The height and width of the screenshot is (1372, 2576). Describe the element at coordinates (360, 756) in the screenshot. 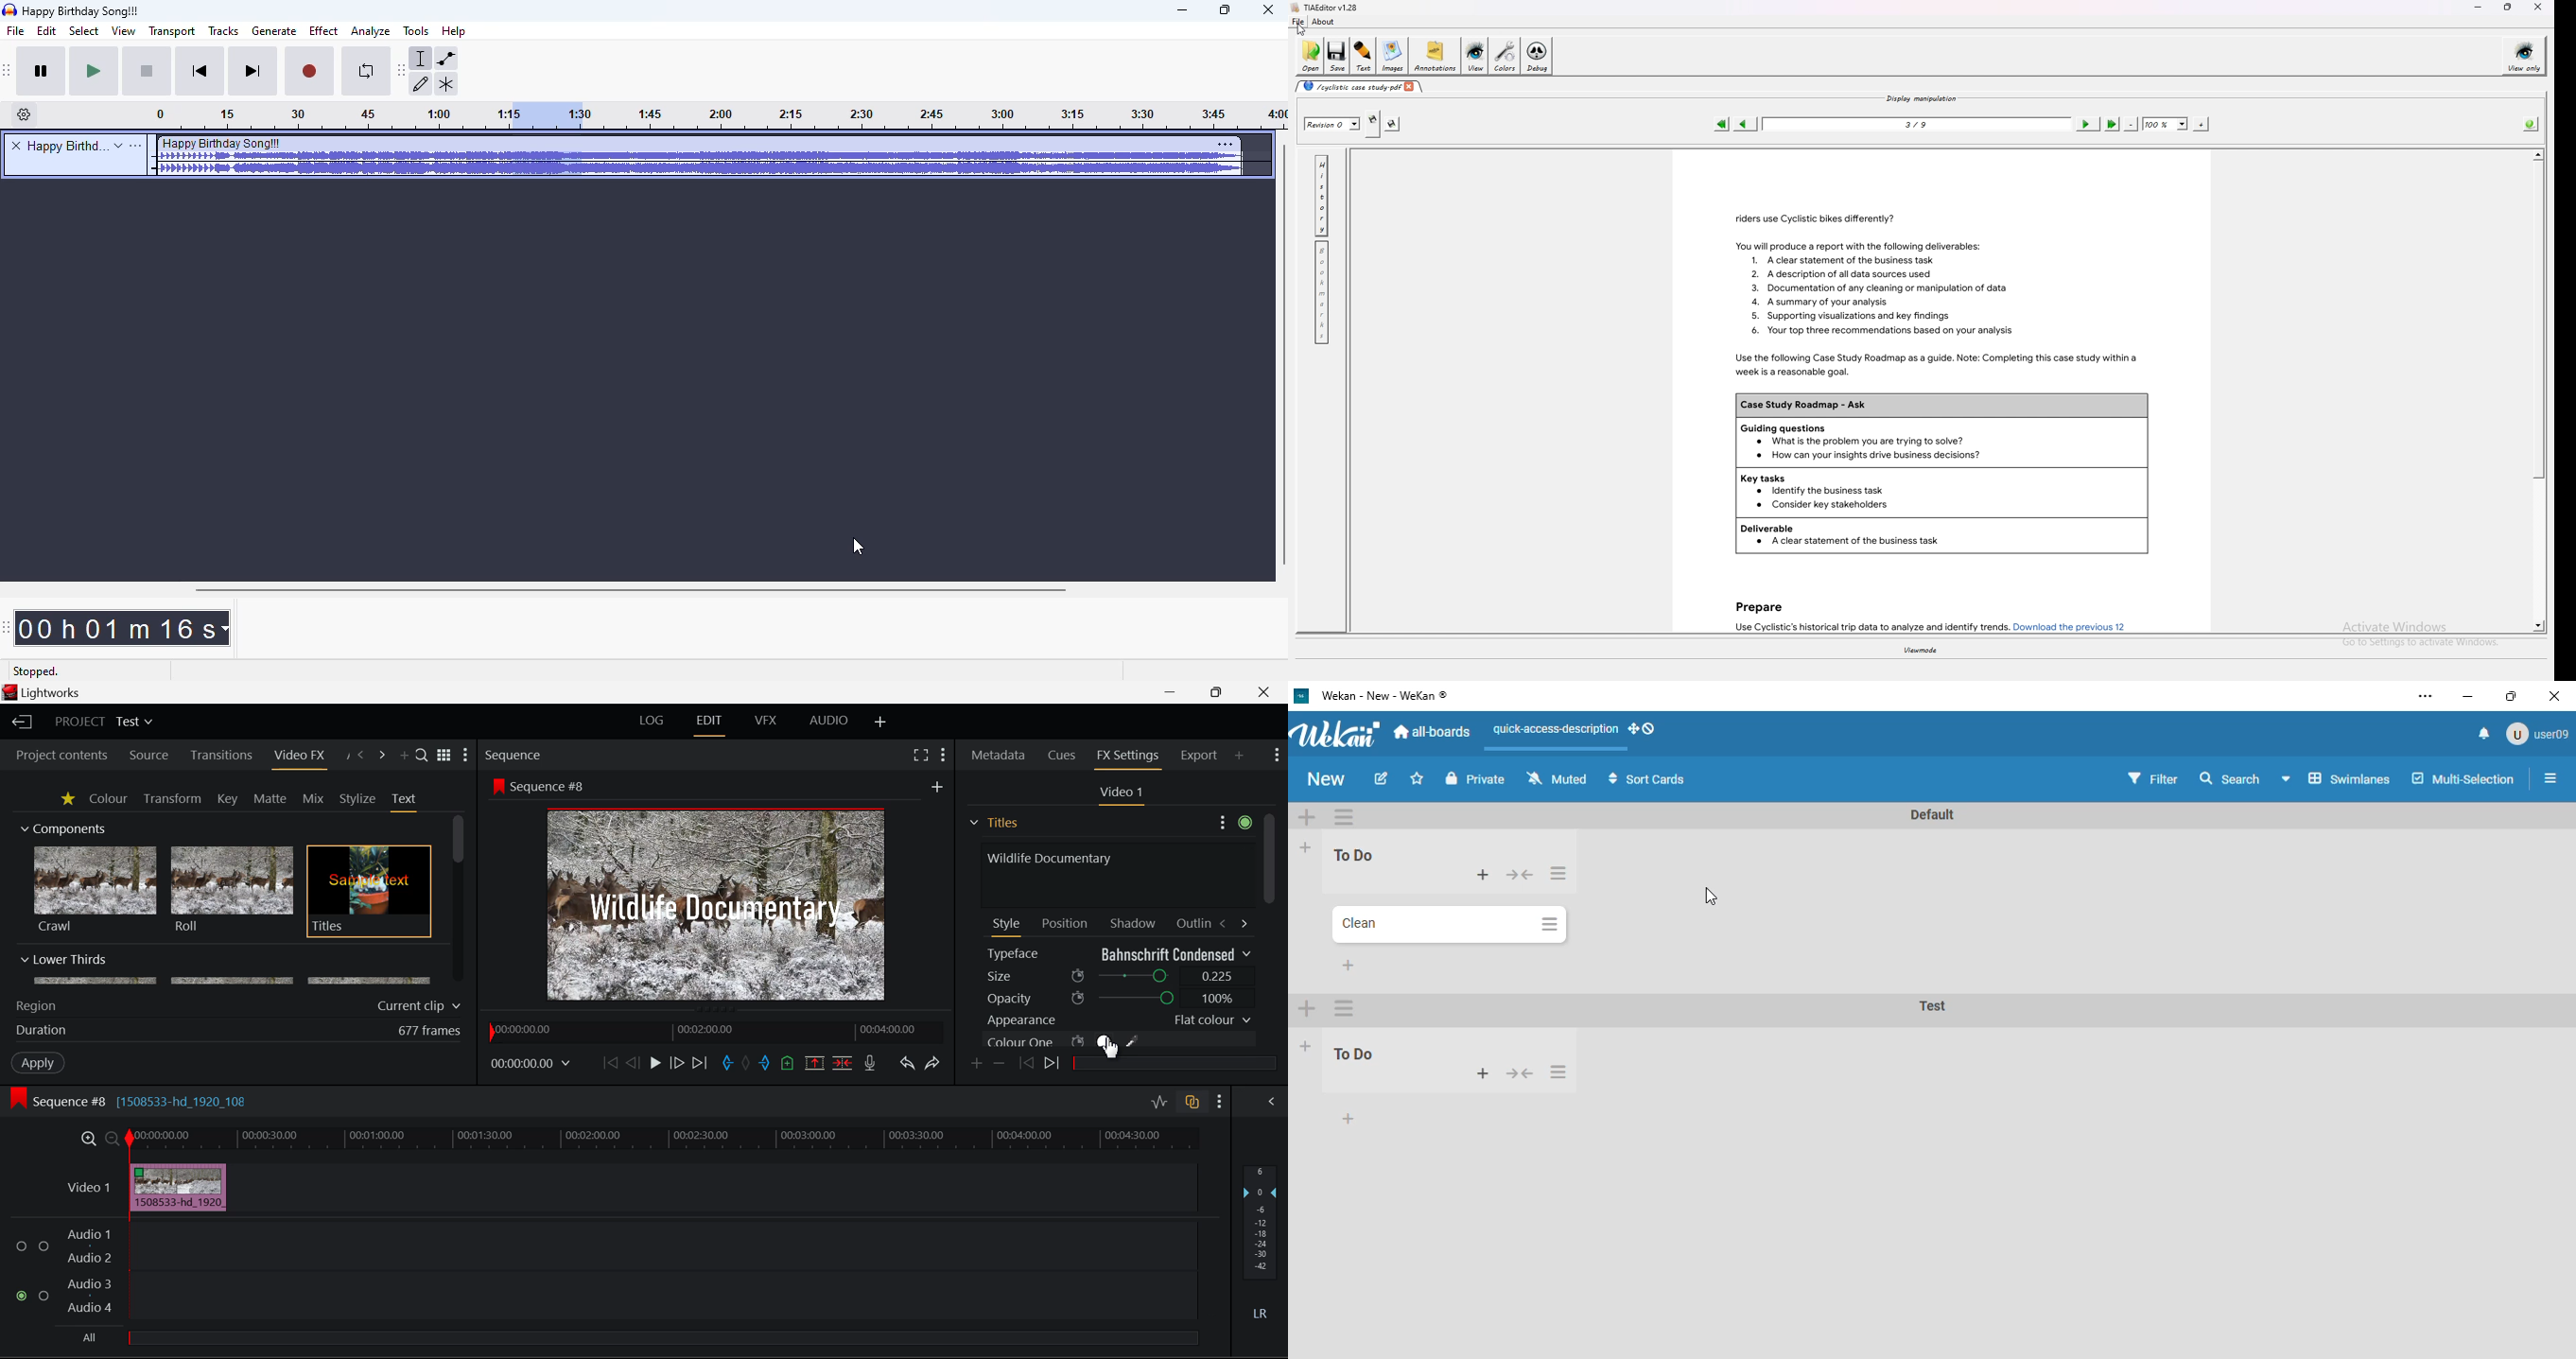

I see `Previous Panel` at that location.